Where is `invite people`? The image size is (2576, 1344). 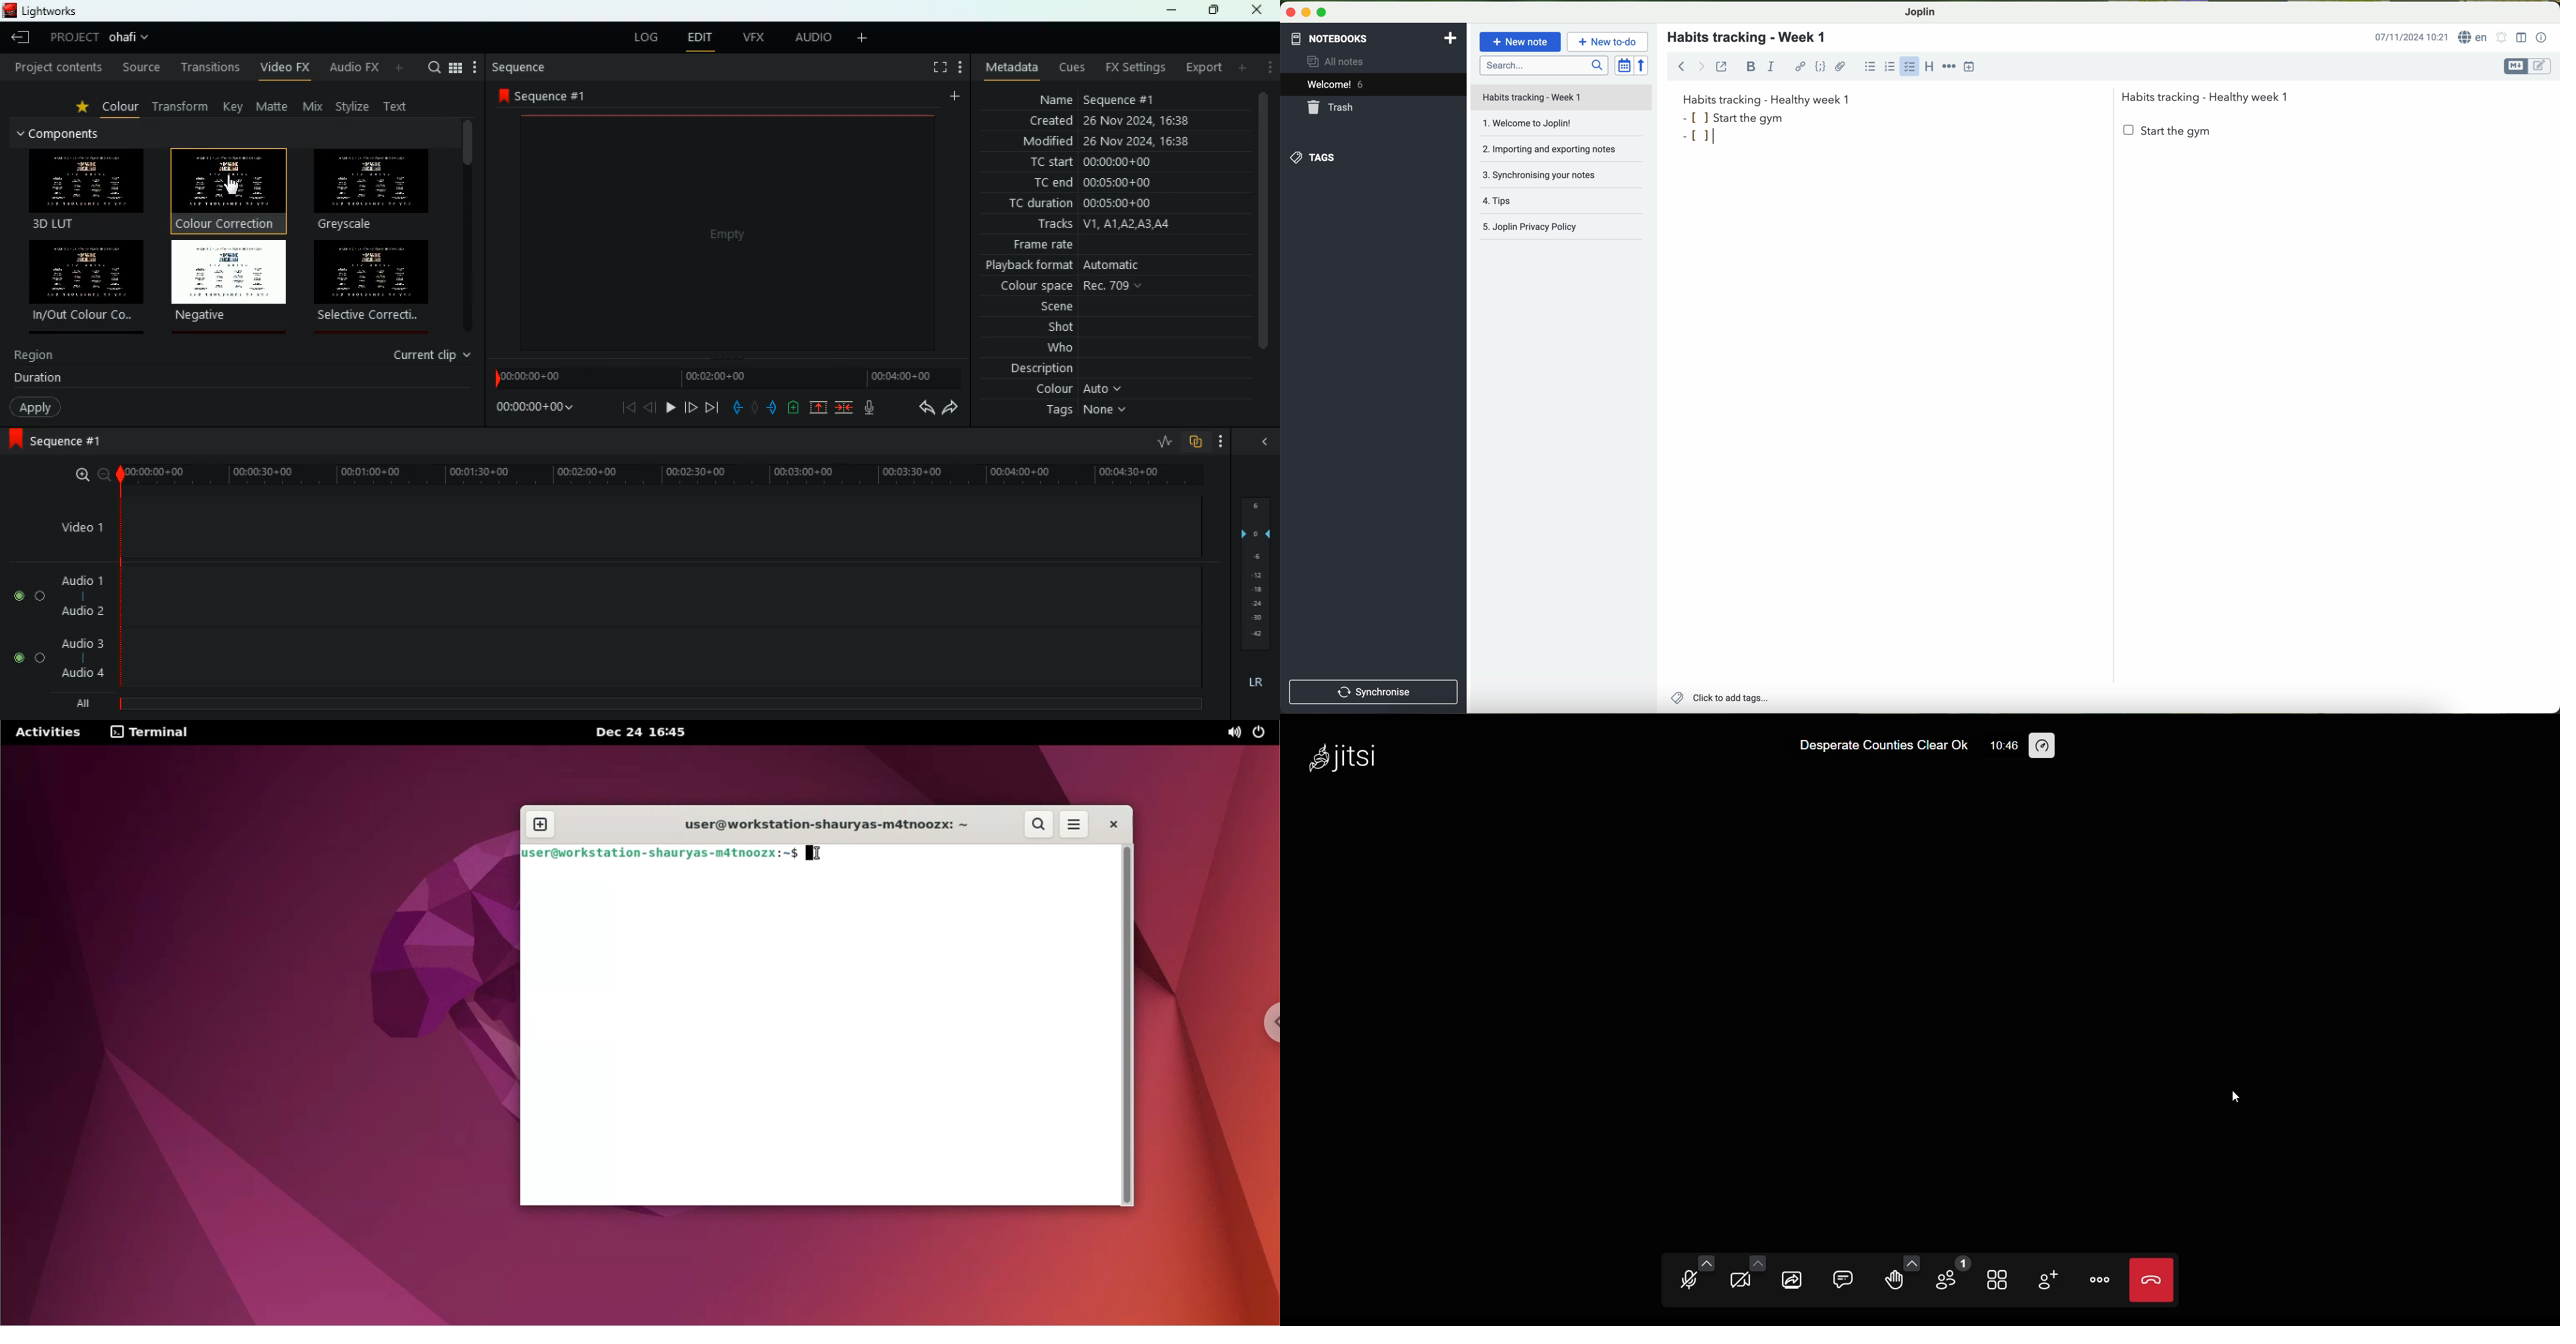
invite people is located at coordinates (2047, 1281).